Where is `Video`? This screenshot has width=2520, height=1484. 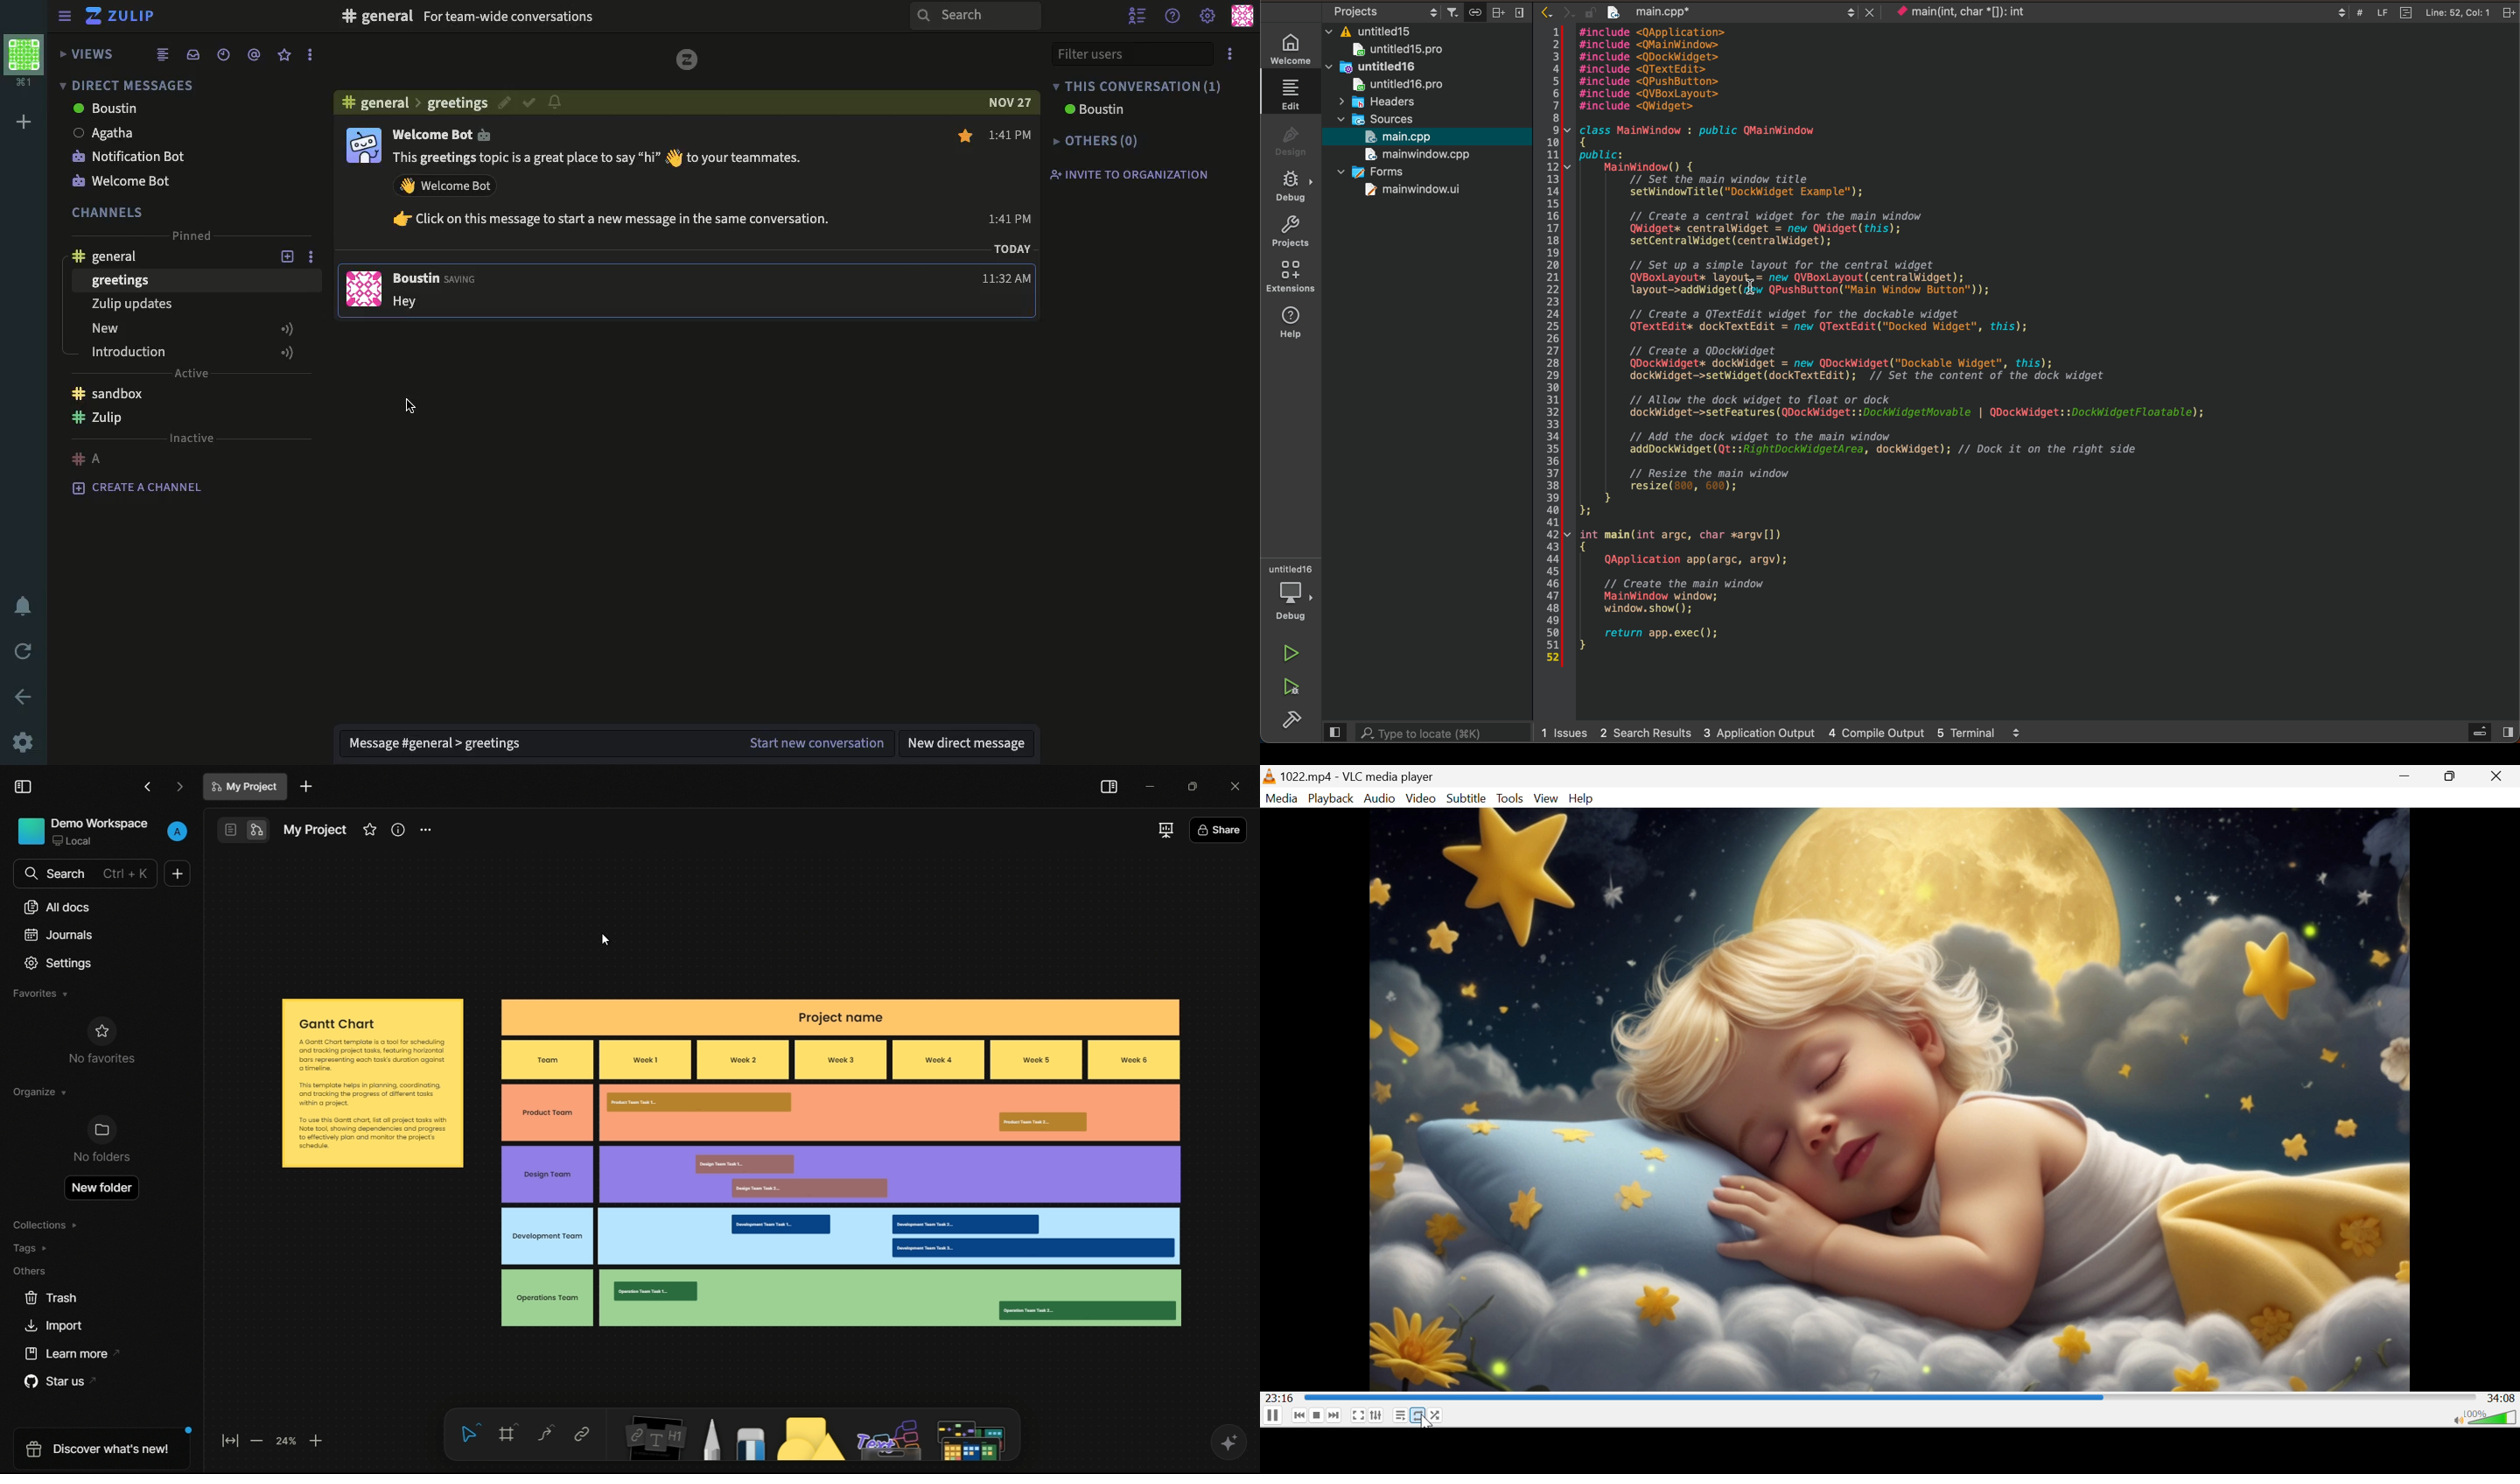 Video is located at coordinates (1421, 798).